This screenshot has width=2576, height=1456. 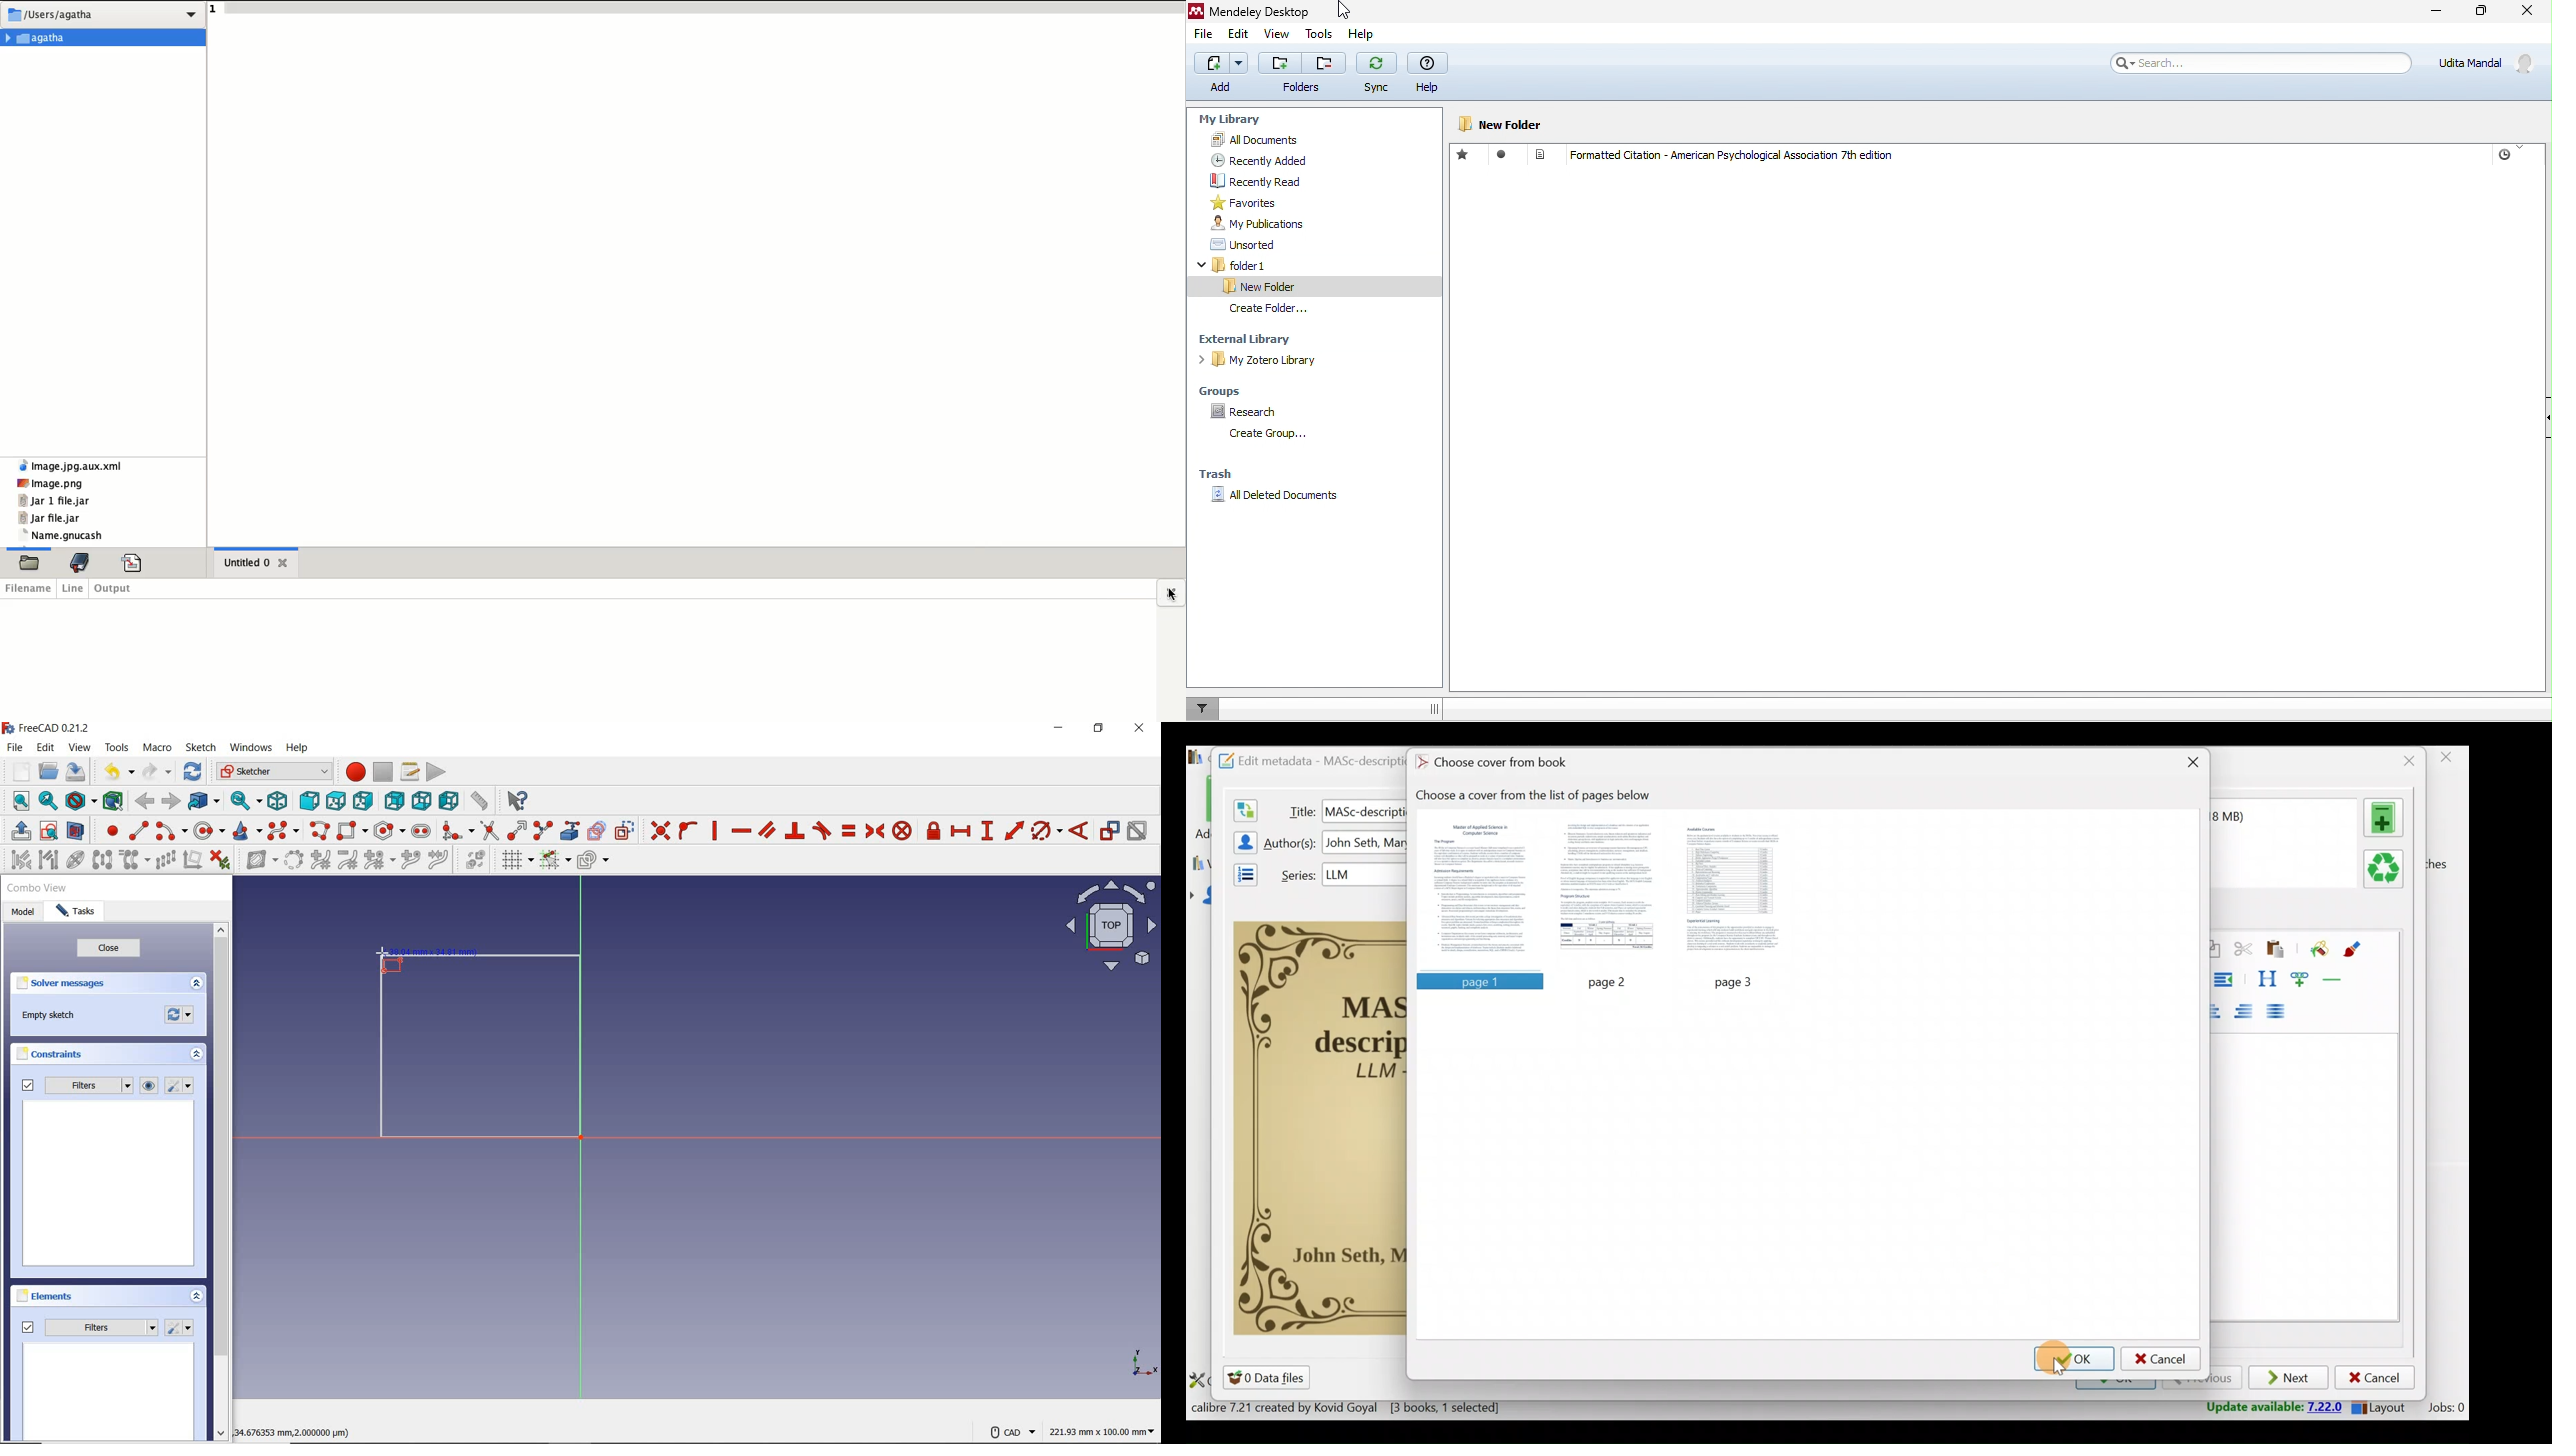 What do you see at coordinates (16, 860) in the screenshot?
I see `select associated constraints` at bounding box center [16, 860].